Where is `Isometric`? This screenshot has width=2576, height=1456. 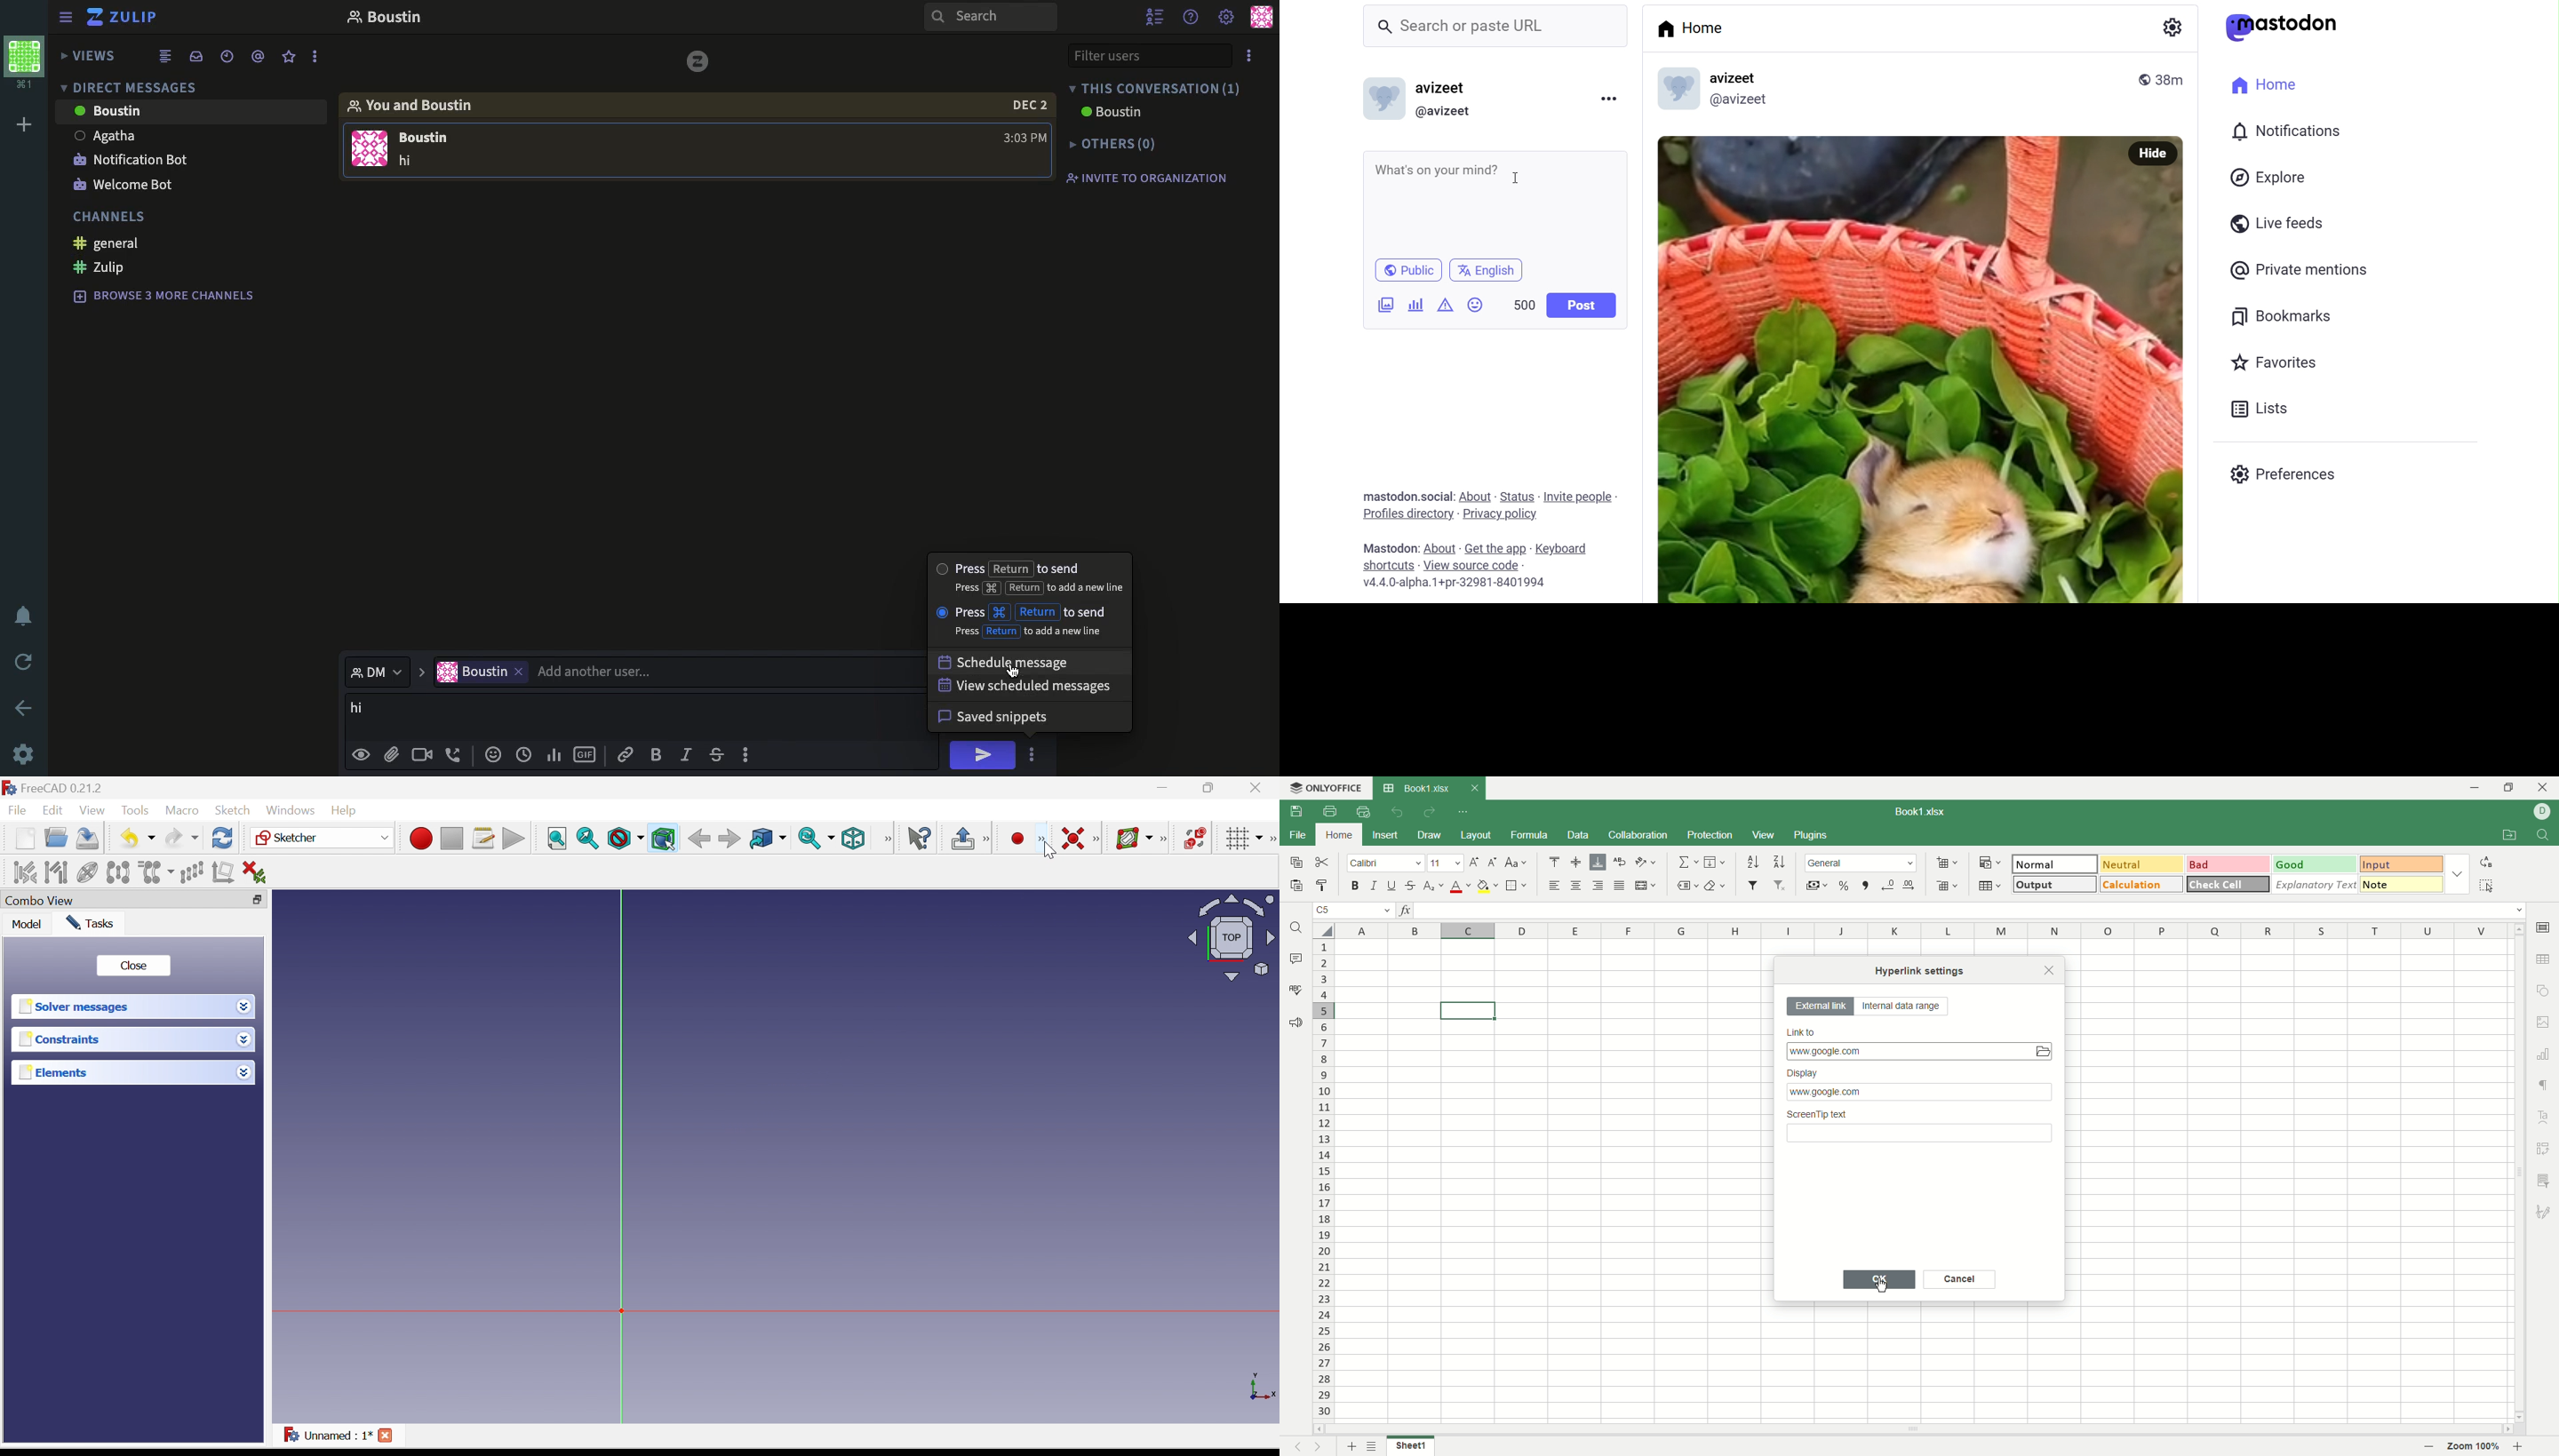
Isometric is located at coordinates (854, 838).